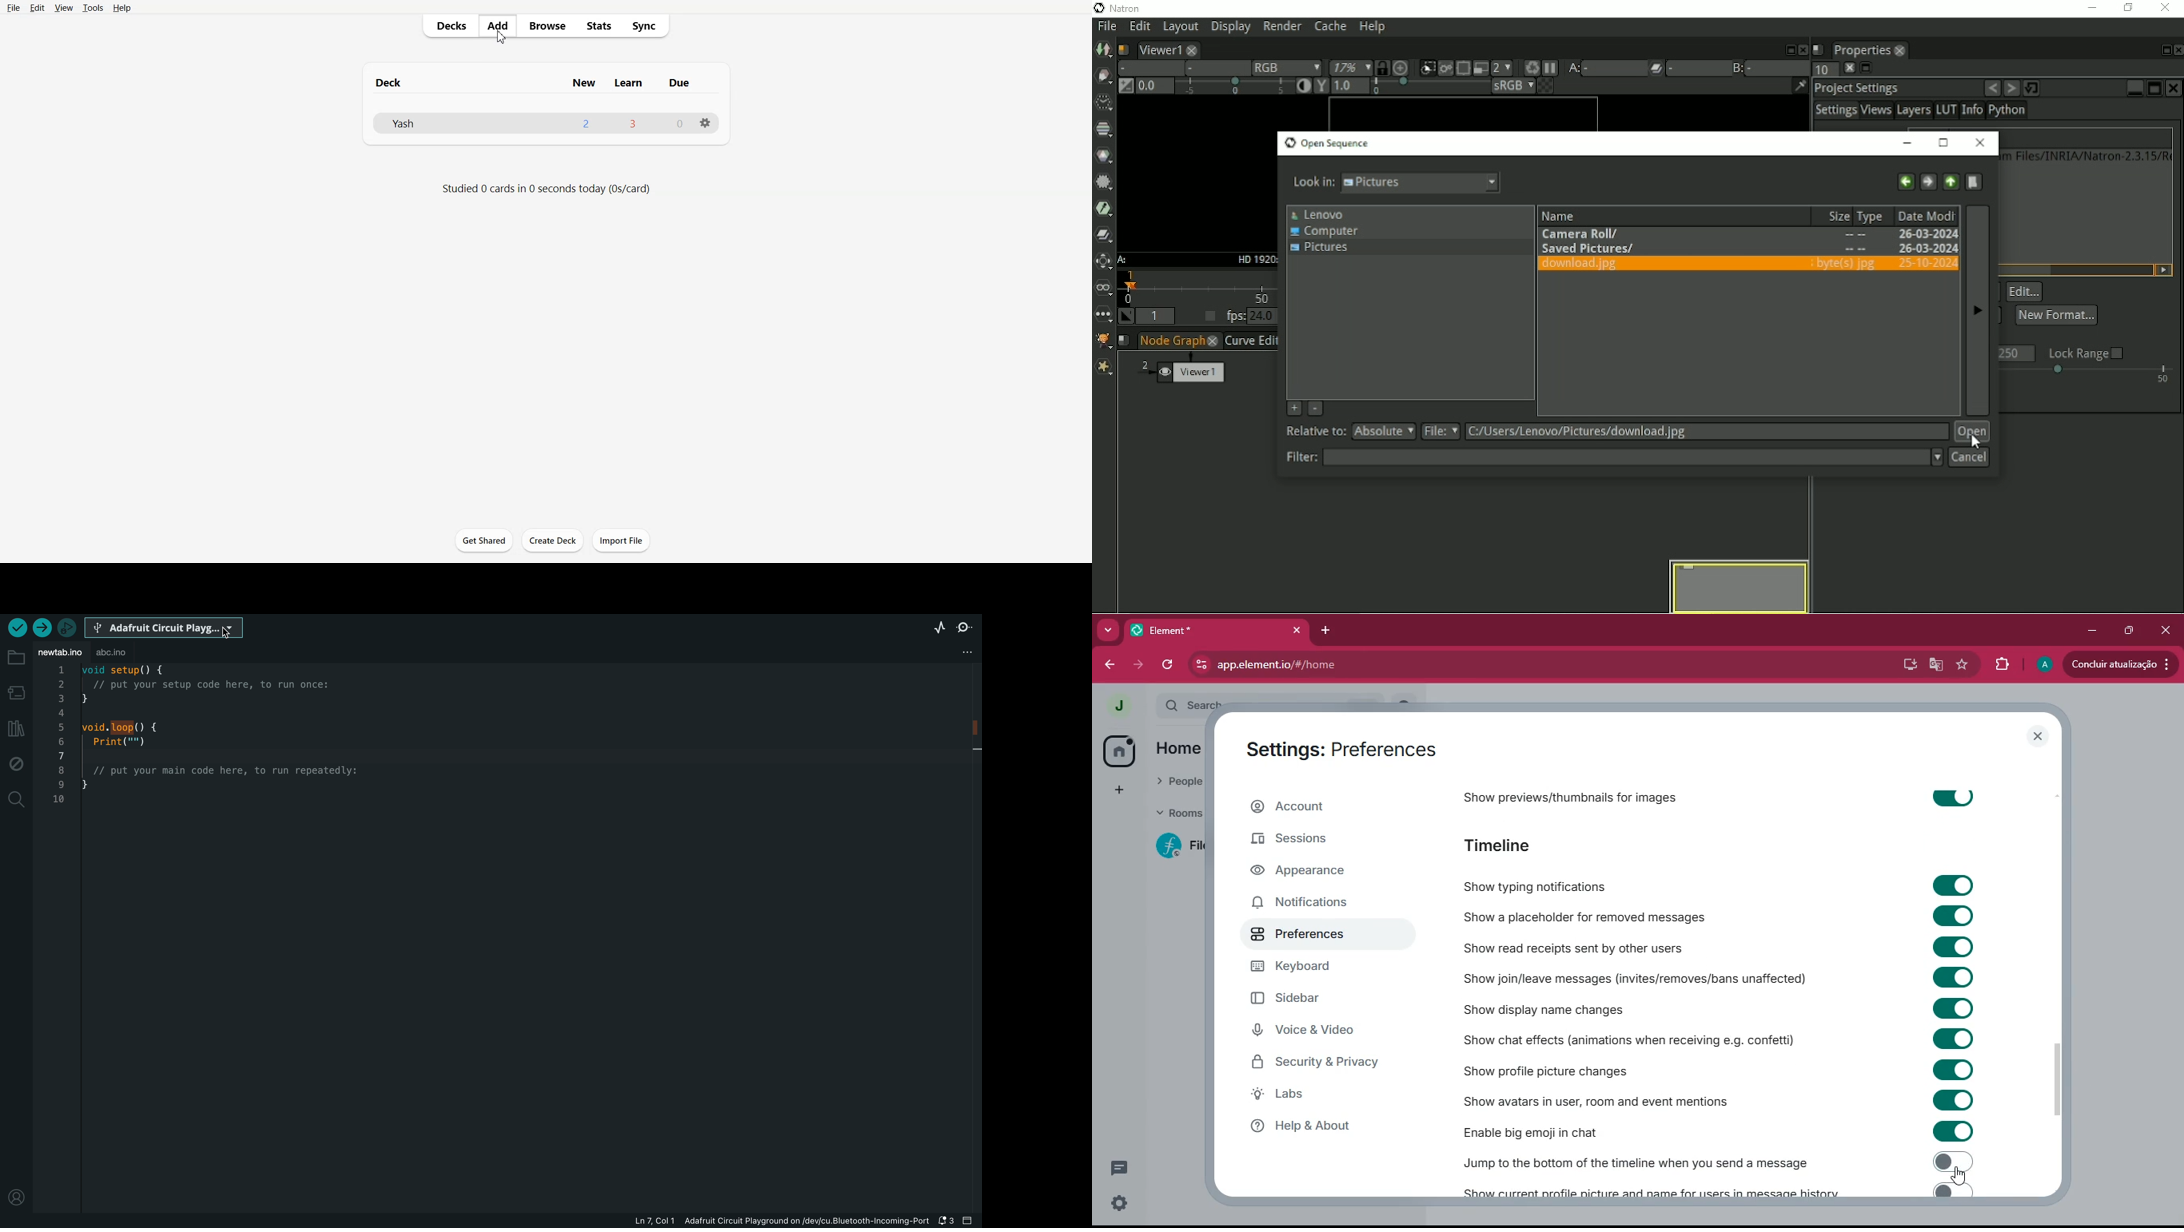 The height and width of the screenshot is (1232, 2184). Describe the element at coordinates (1588, 800) in the screenshot. I see `show previews/thumbnails for images` at that location.